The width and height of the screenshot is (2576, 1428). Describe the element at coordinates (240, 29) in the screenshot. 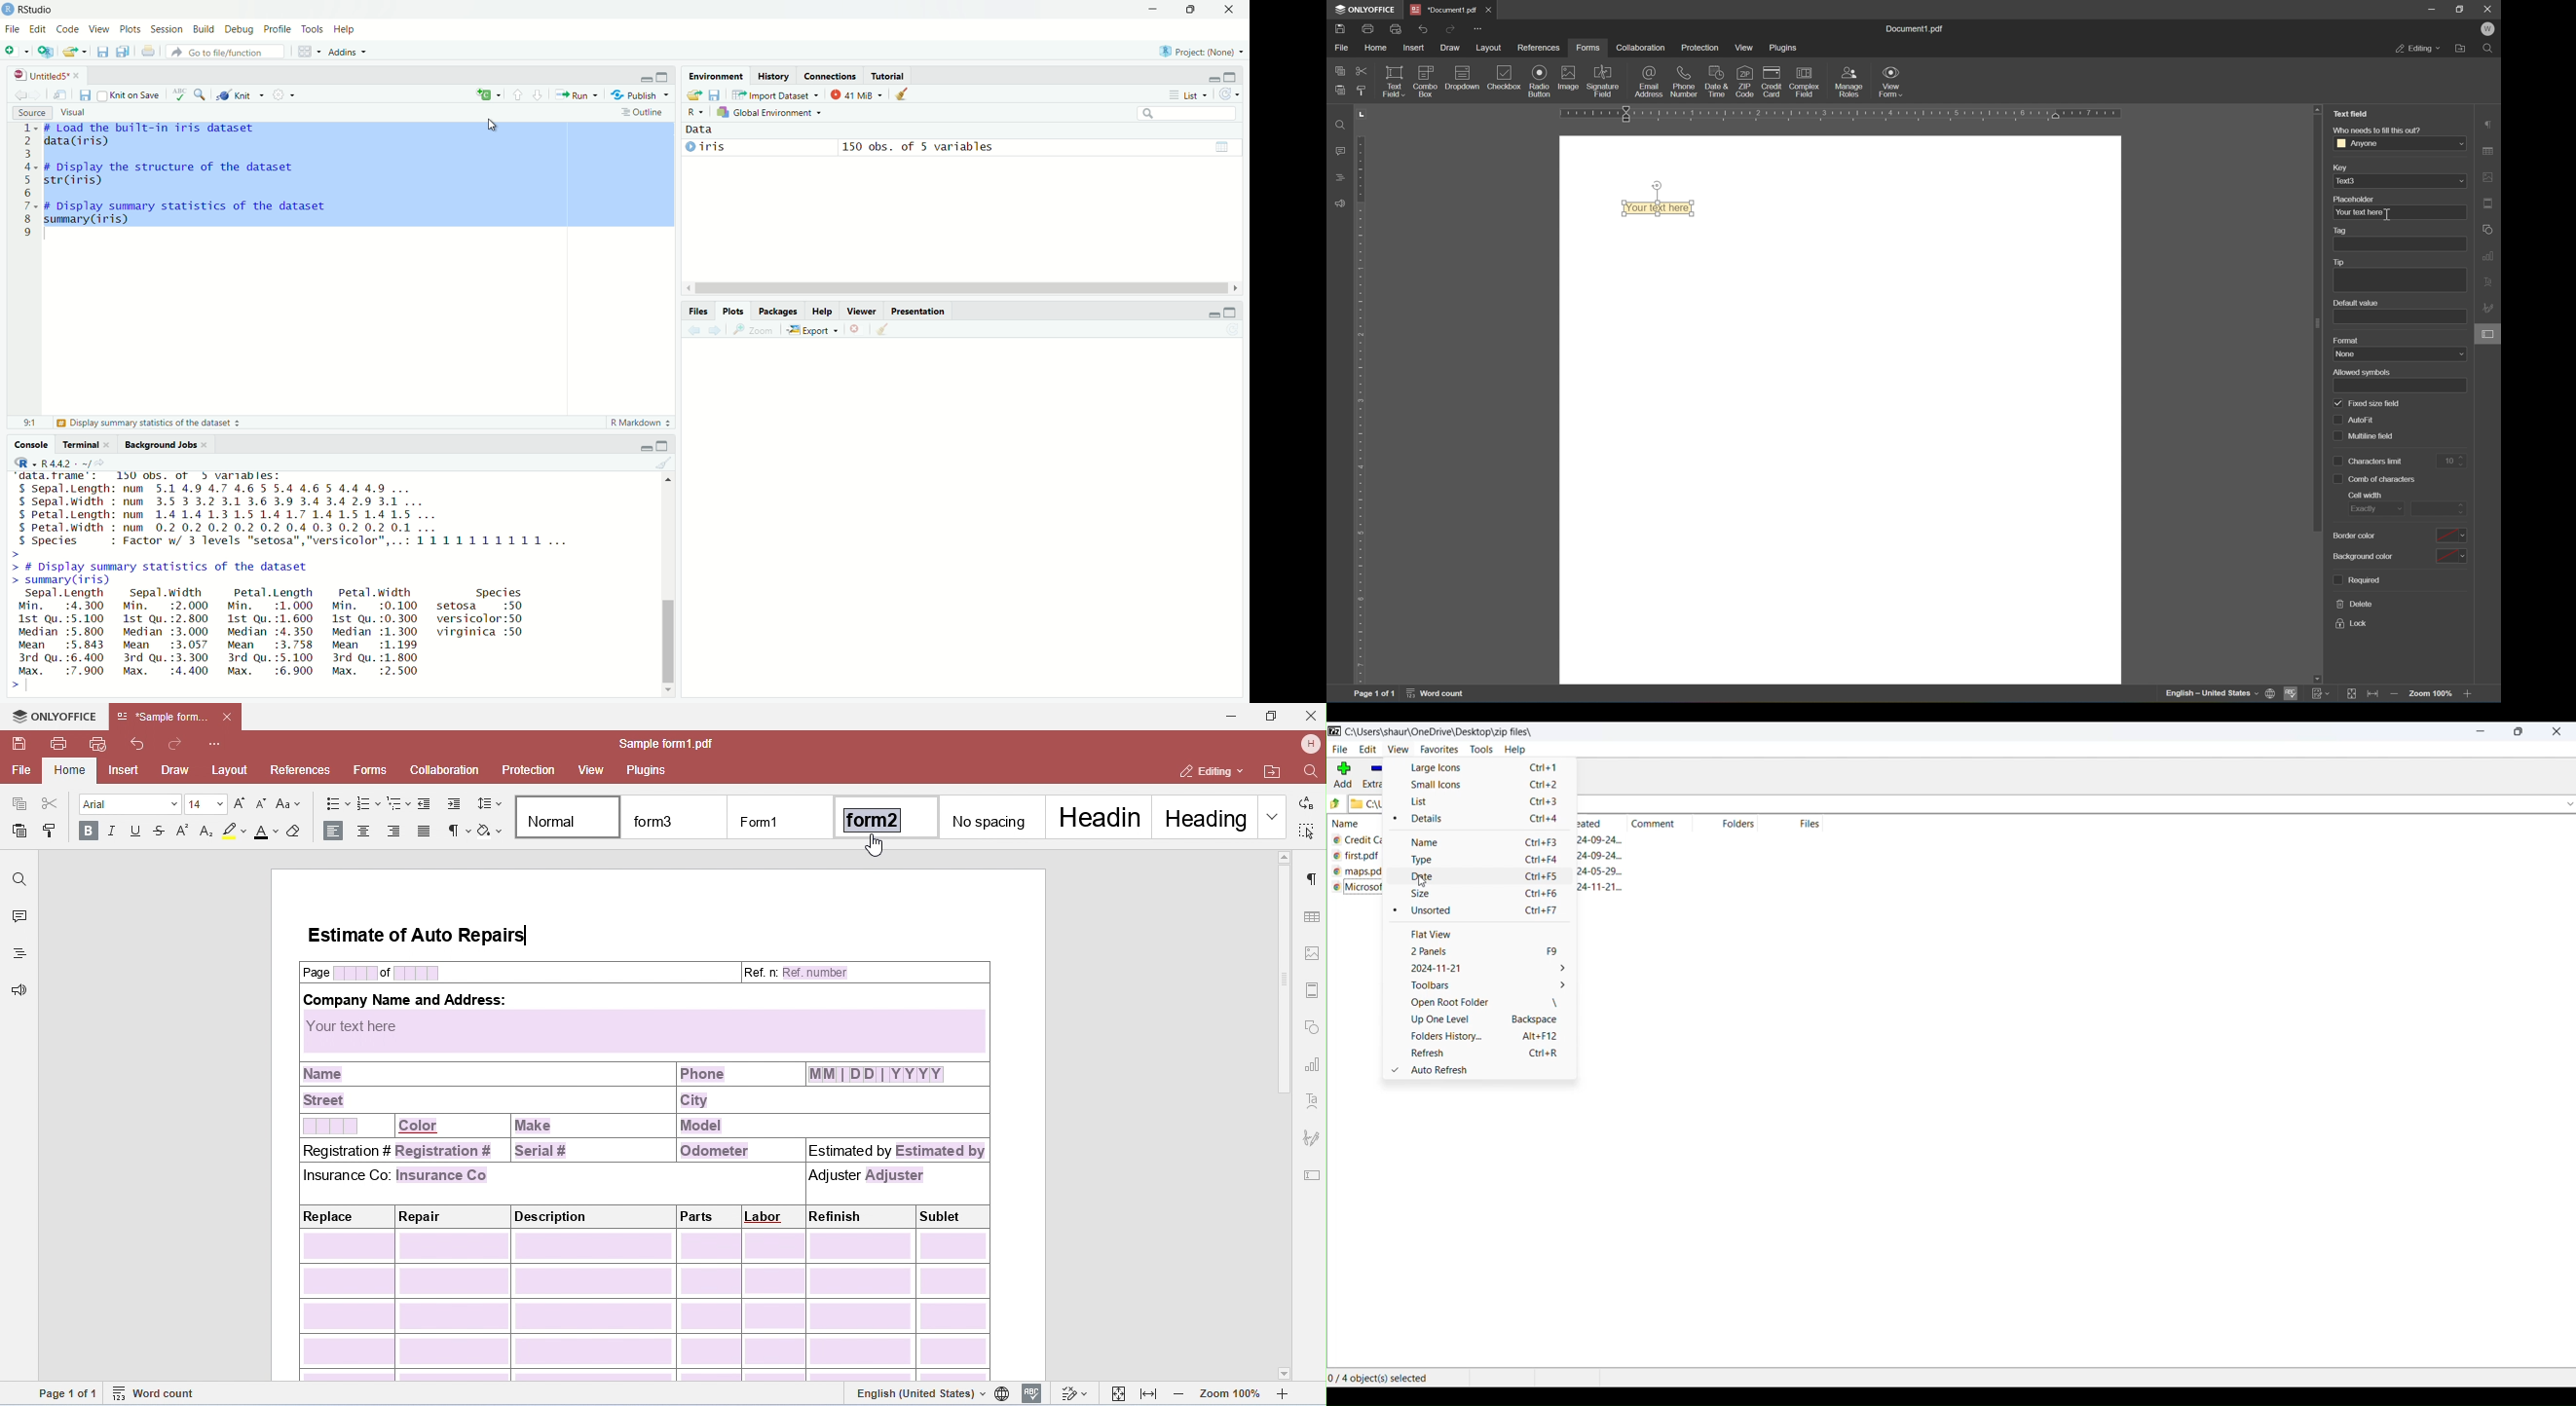

I see `Debug` at that location.